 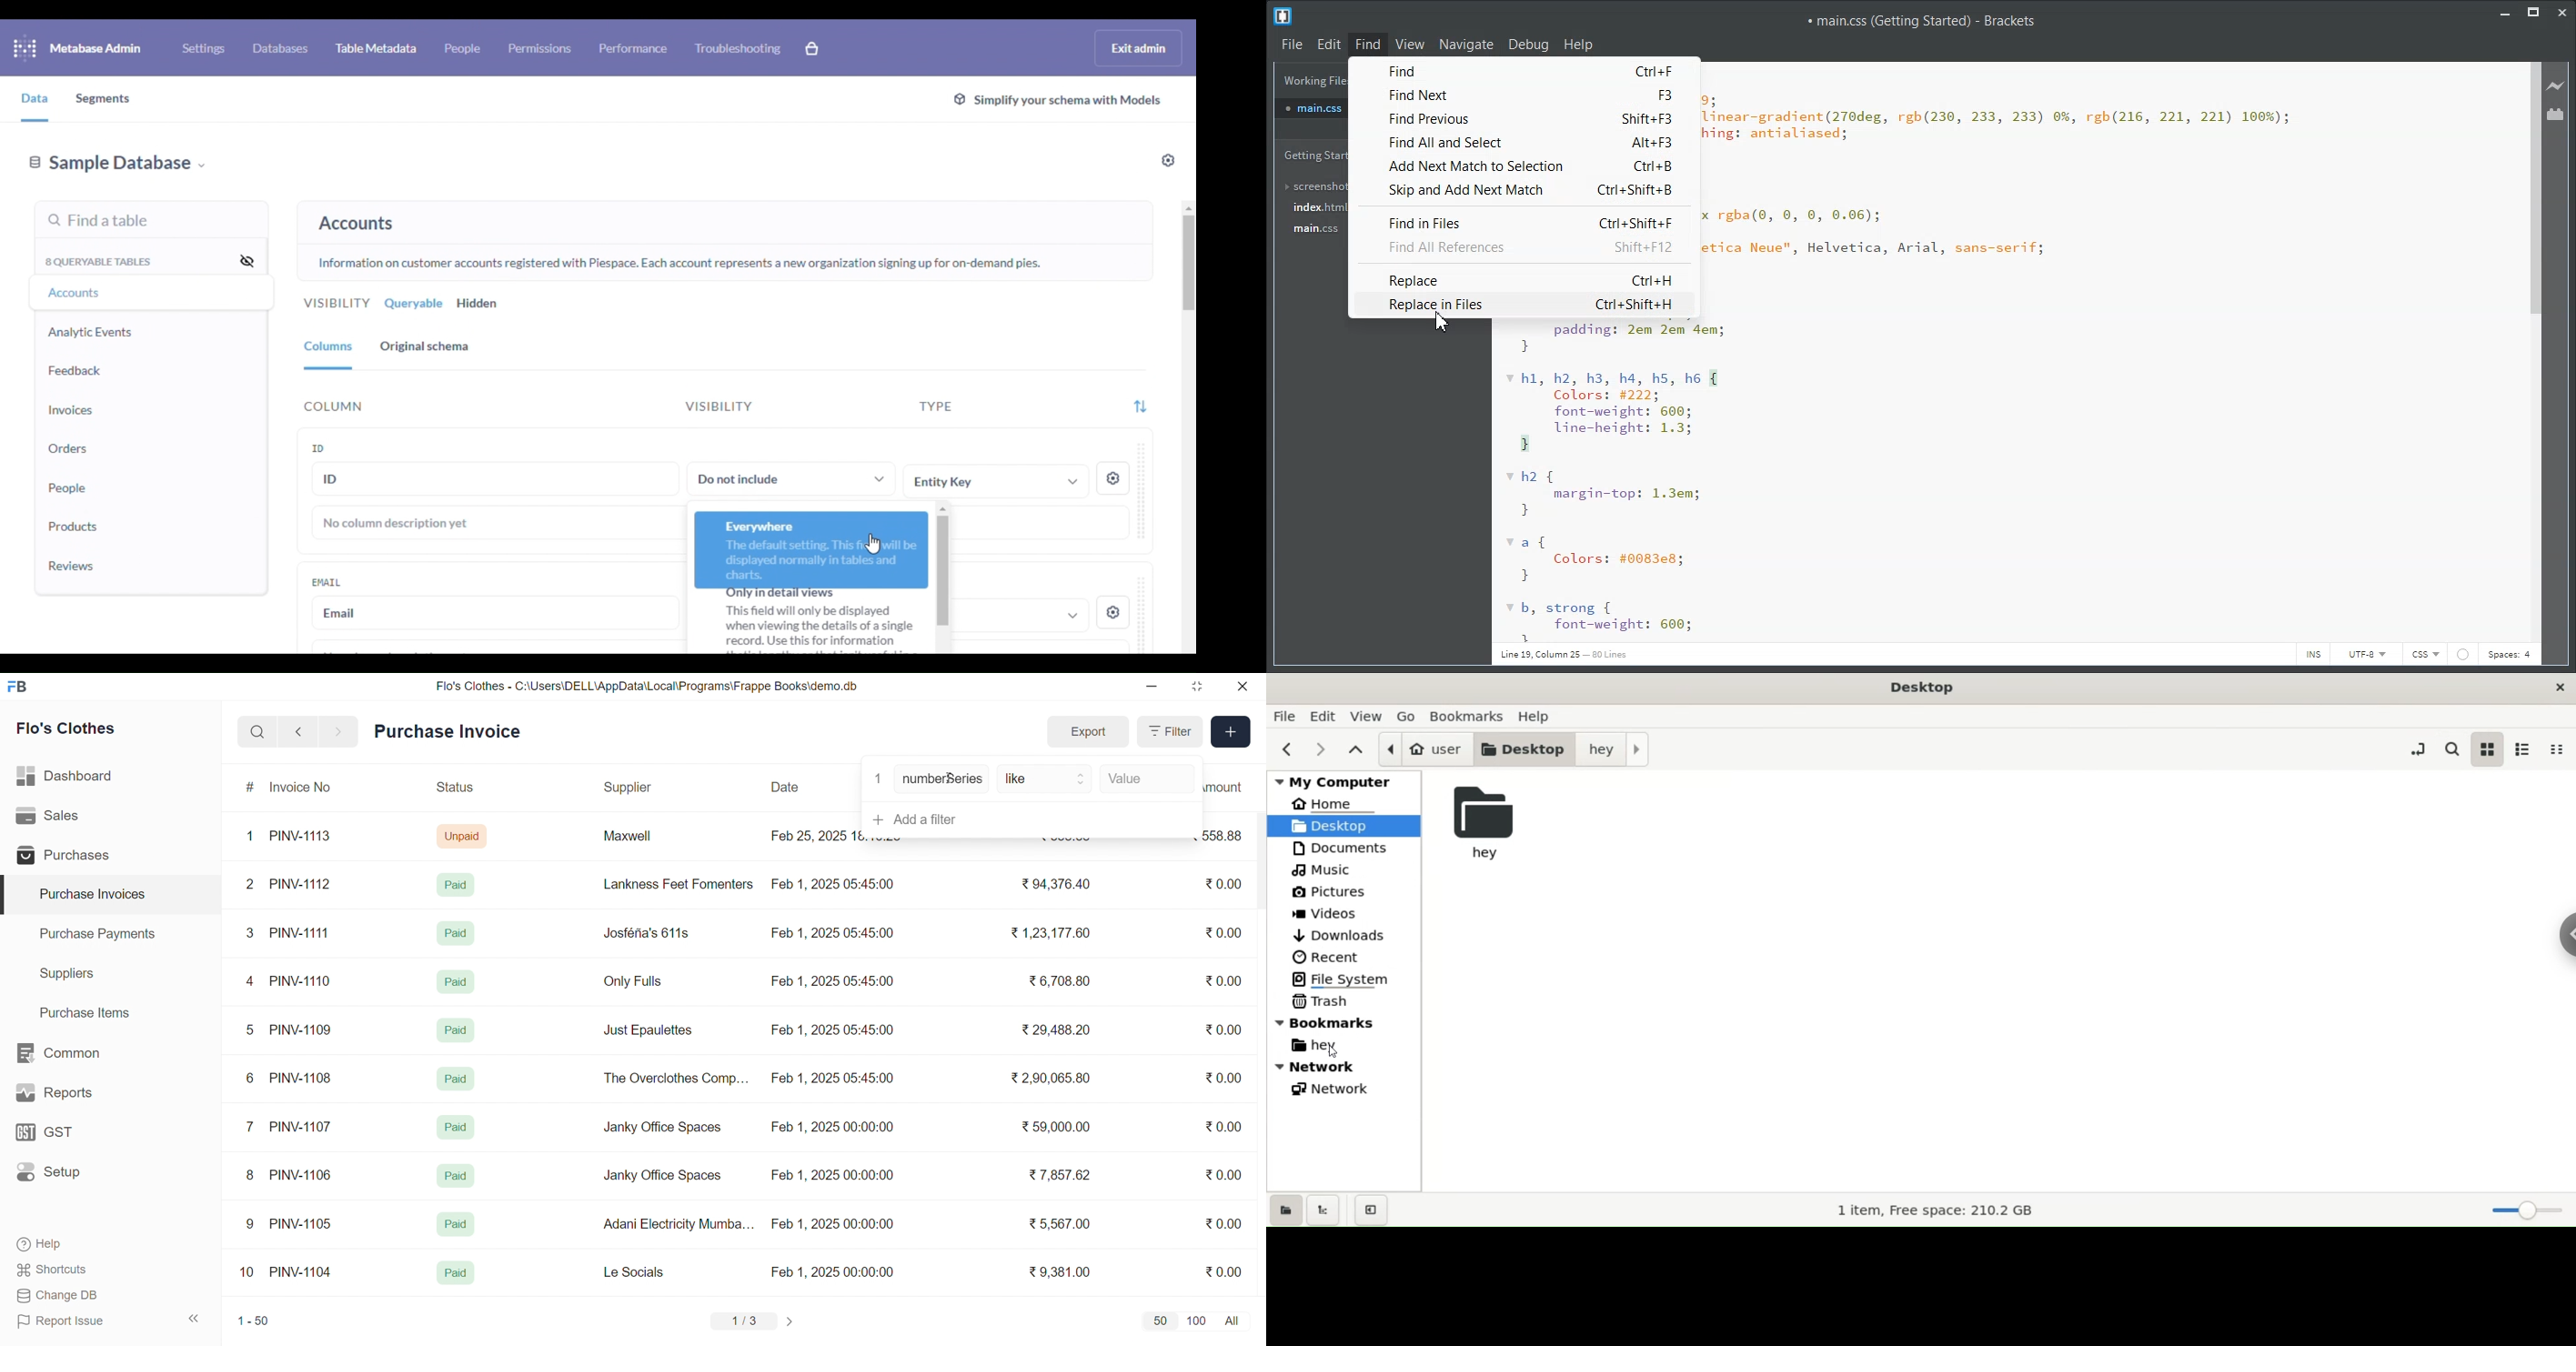 I want to click on 10, so click(x=250, y=1273).